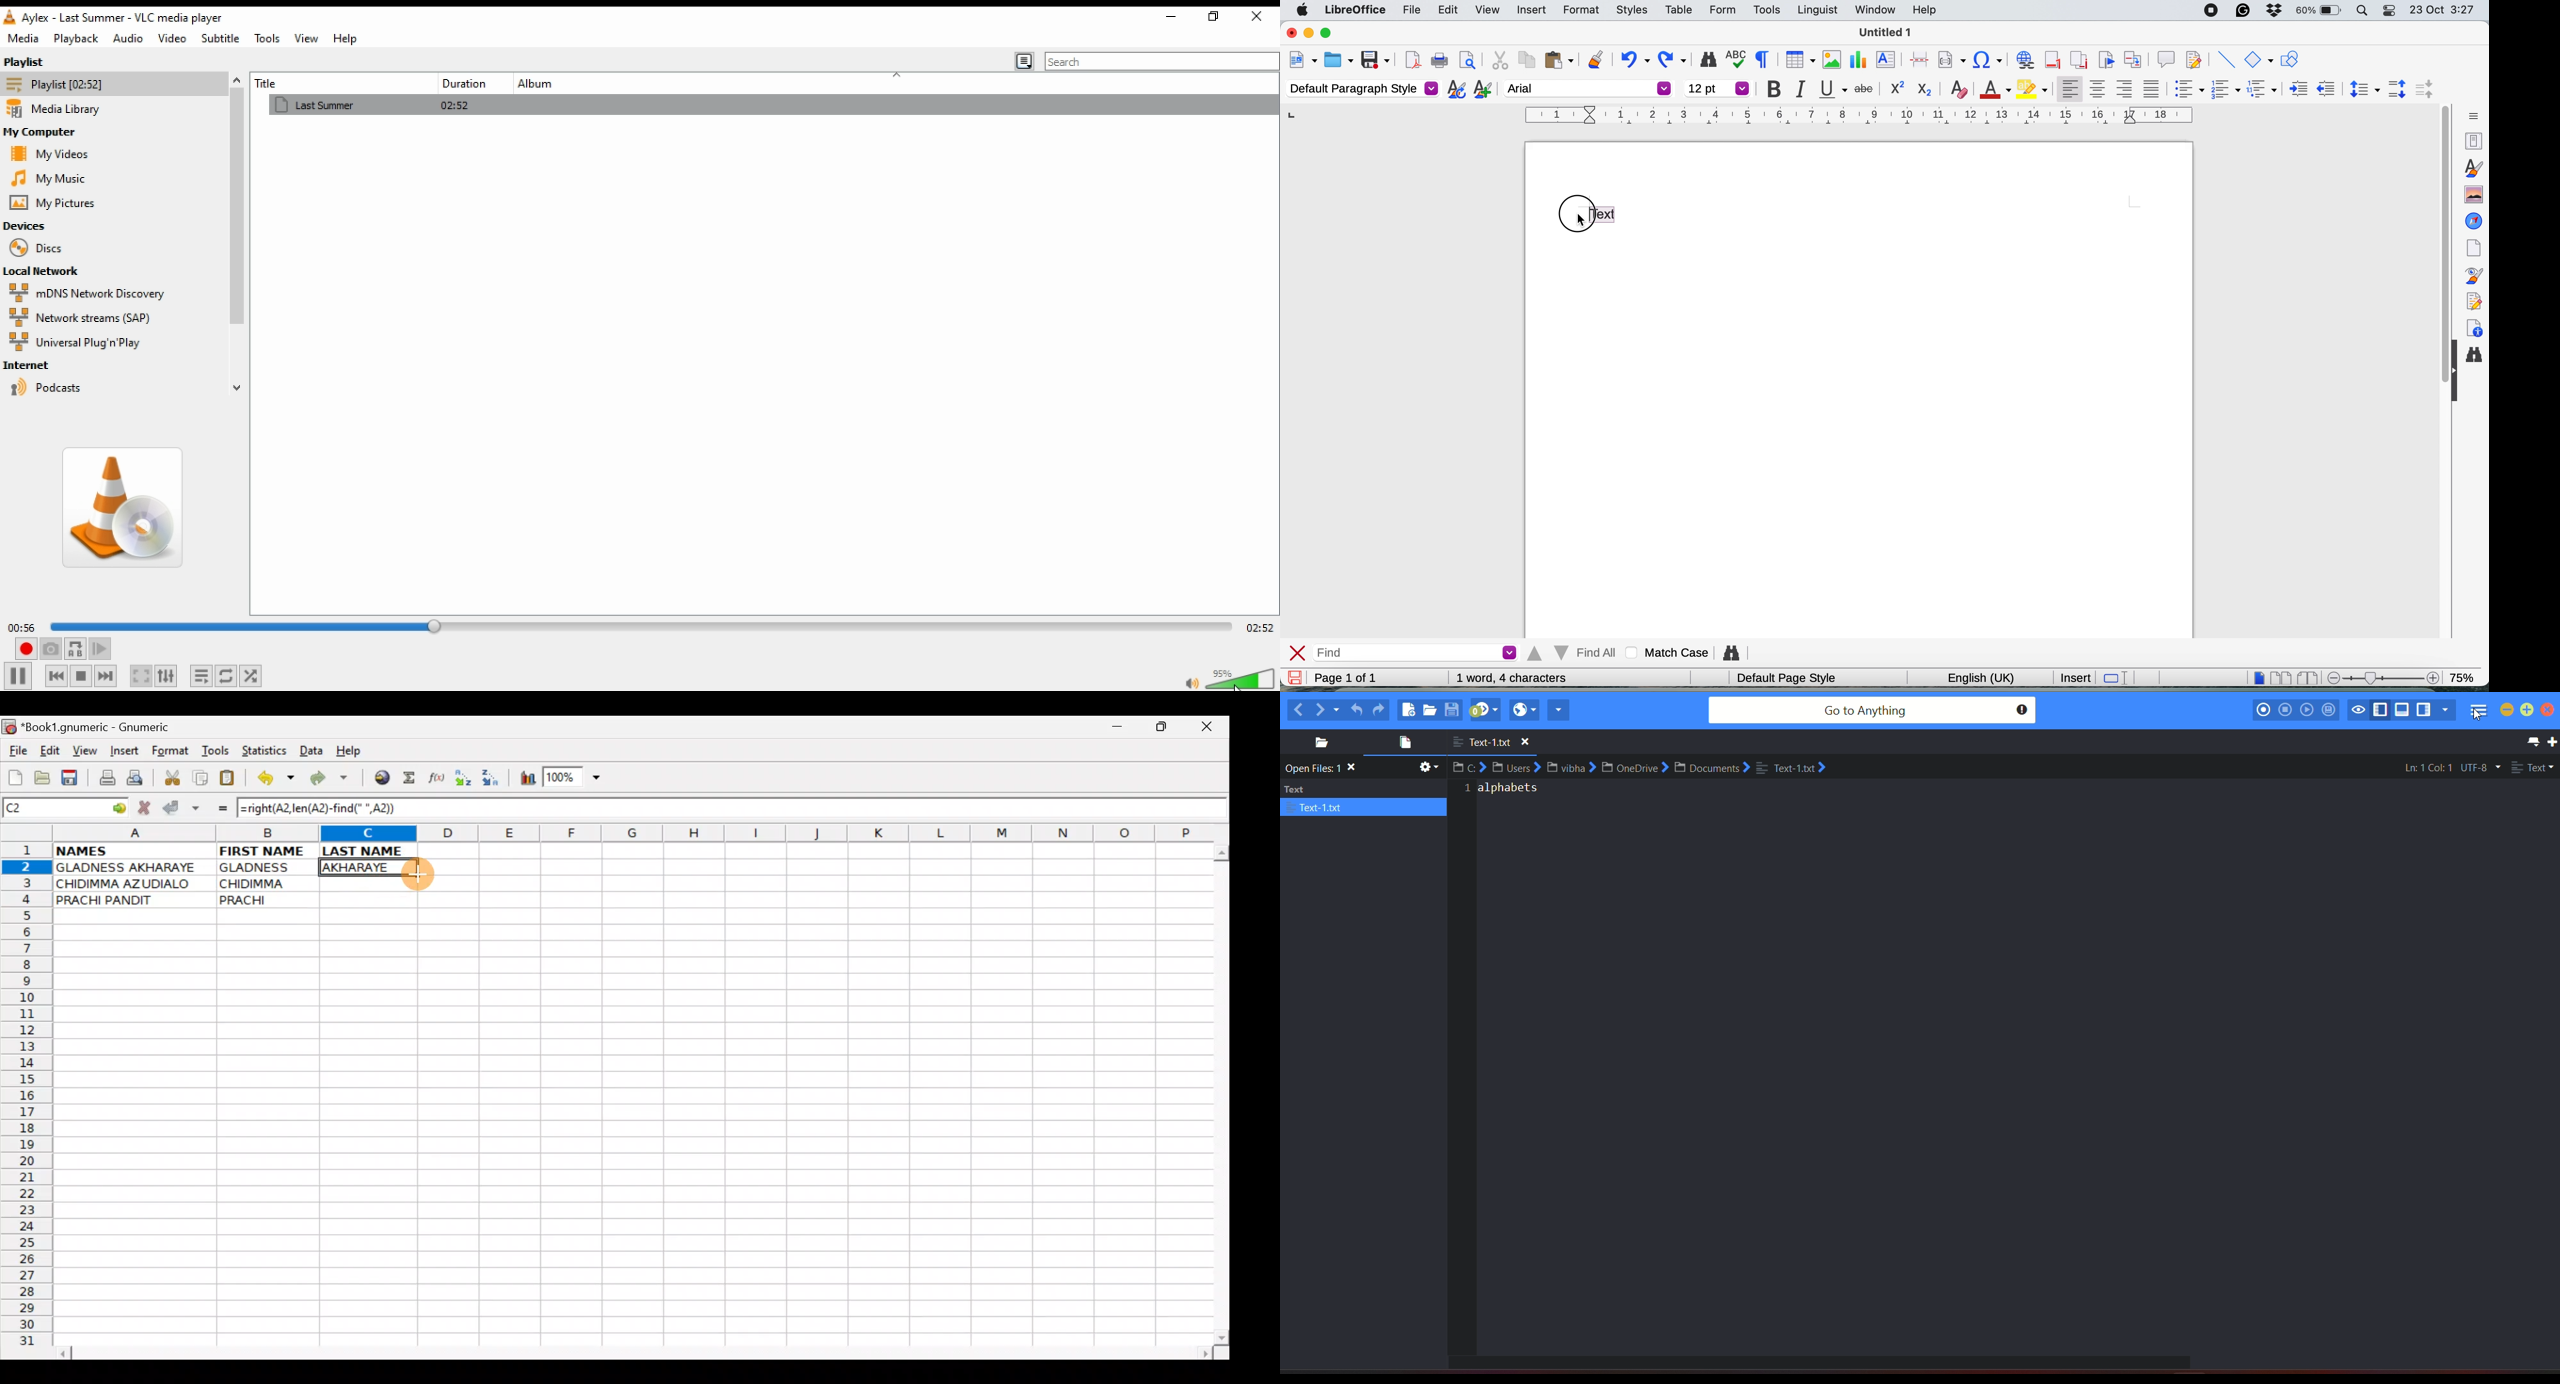  I want to click on match case, so click(1665, 653).